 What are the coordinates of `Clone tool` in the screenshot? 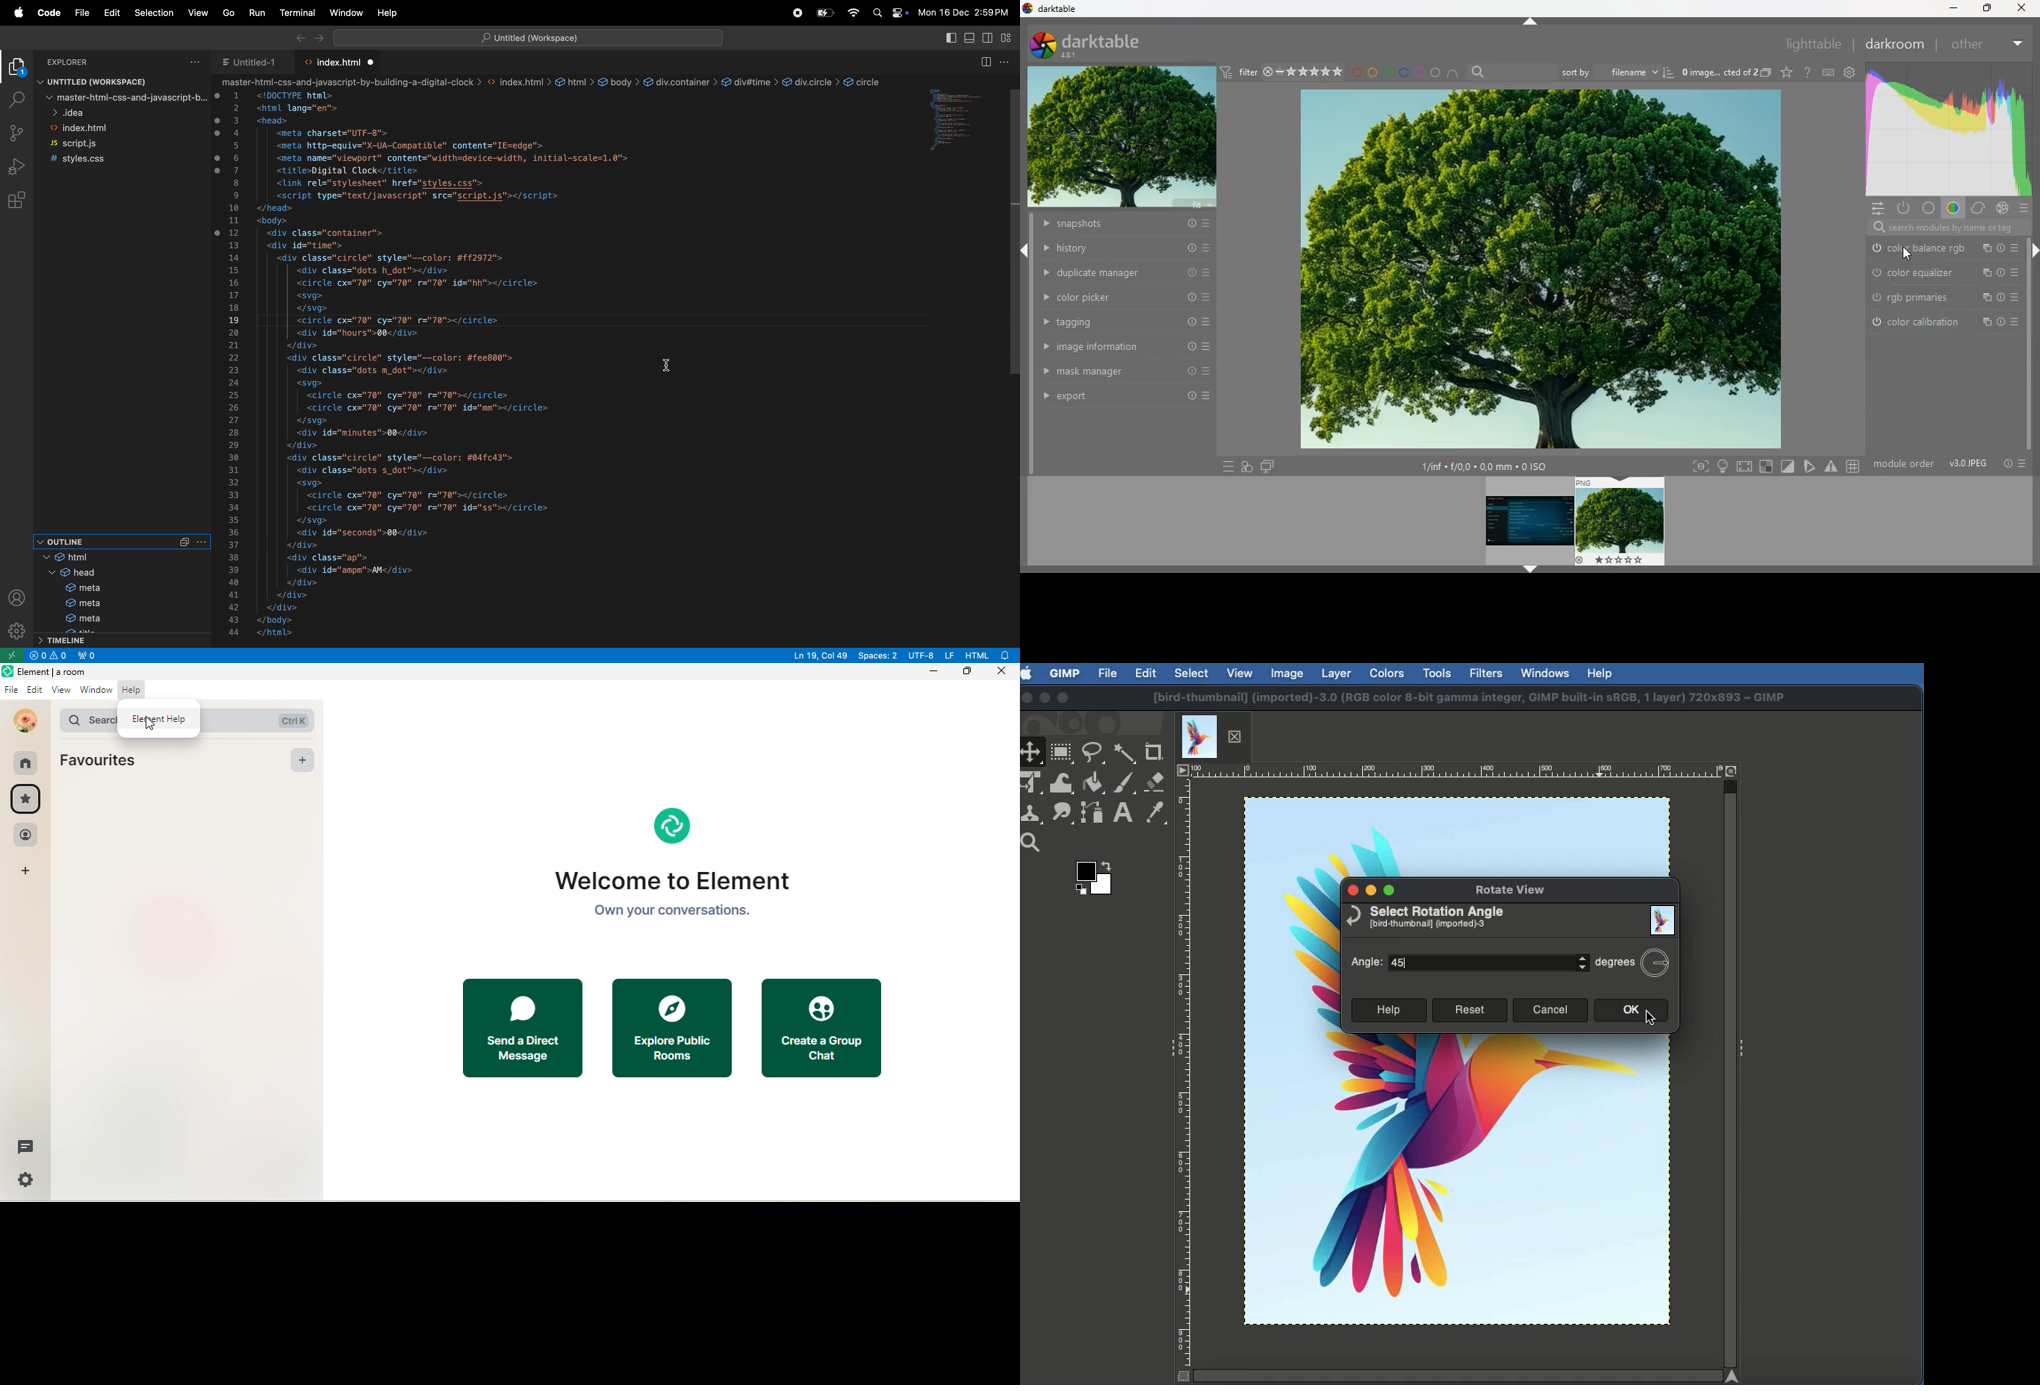 It's located at (1033, 815).